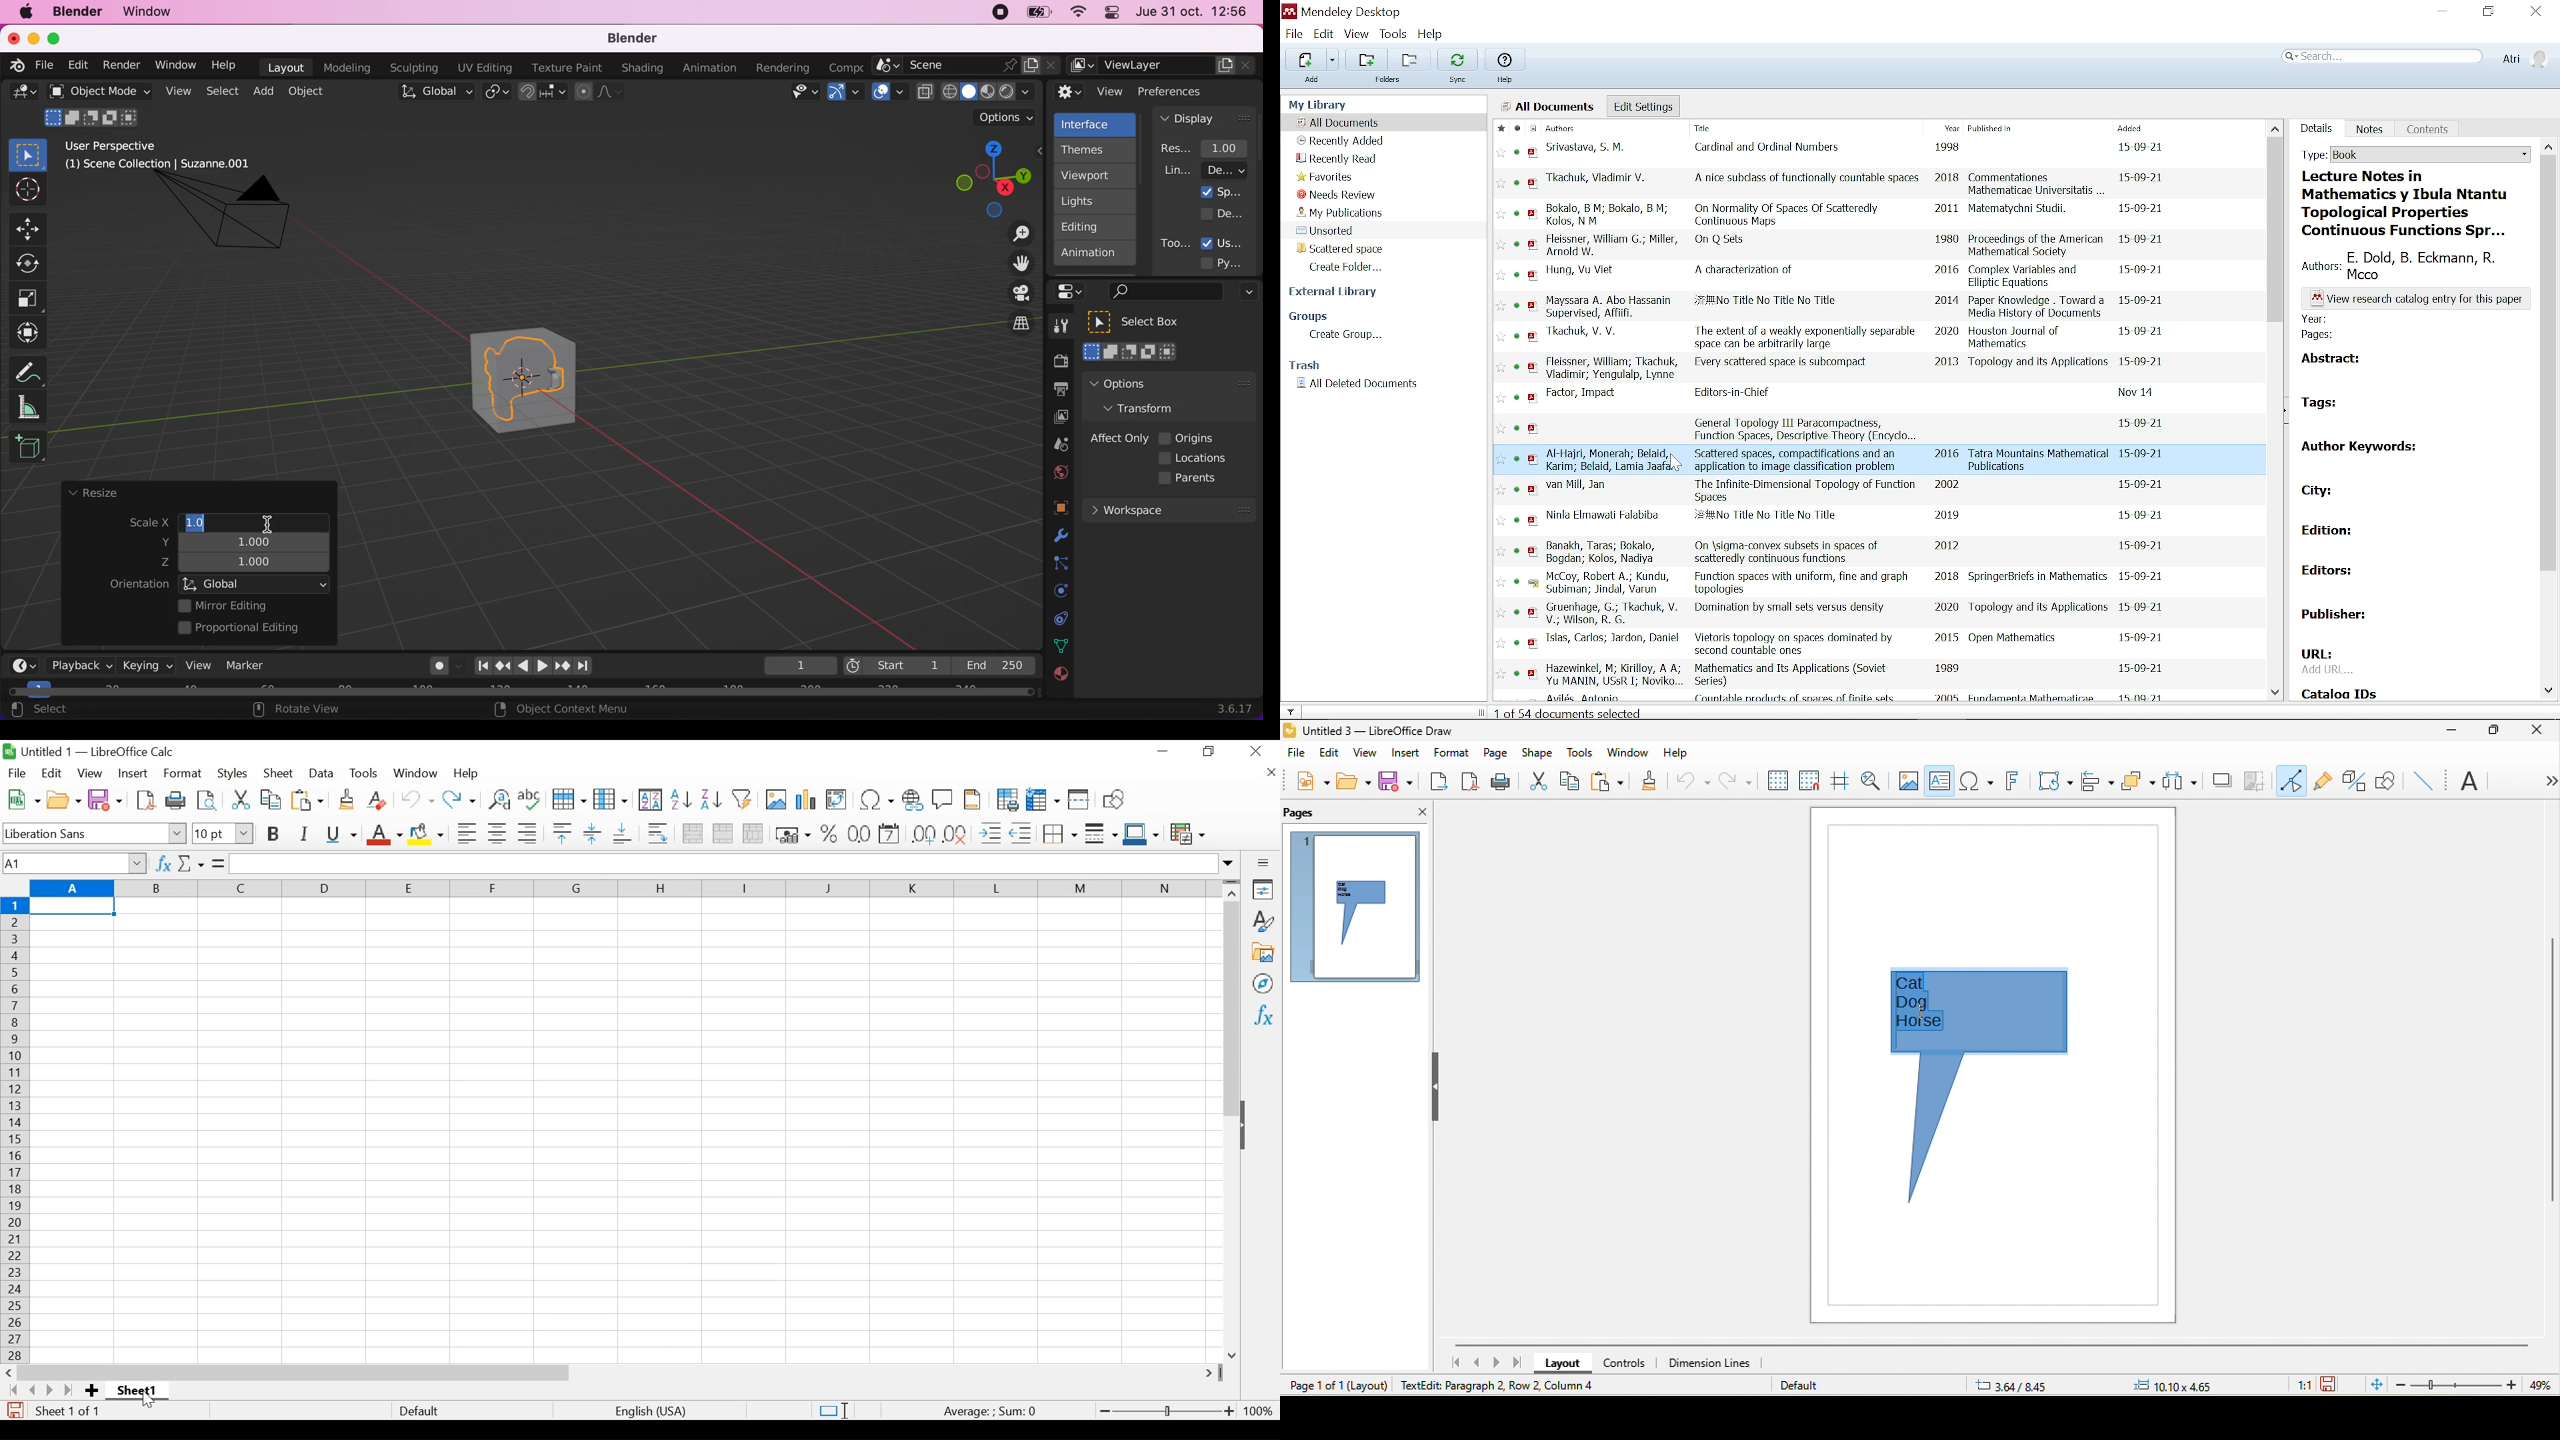 The height and width of the screenshot is (1456, 2576). What do you see at coordinates (1434, 35) in the screenshot?
I see `Help` at bounding box center [1434, 35].